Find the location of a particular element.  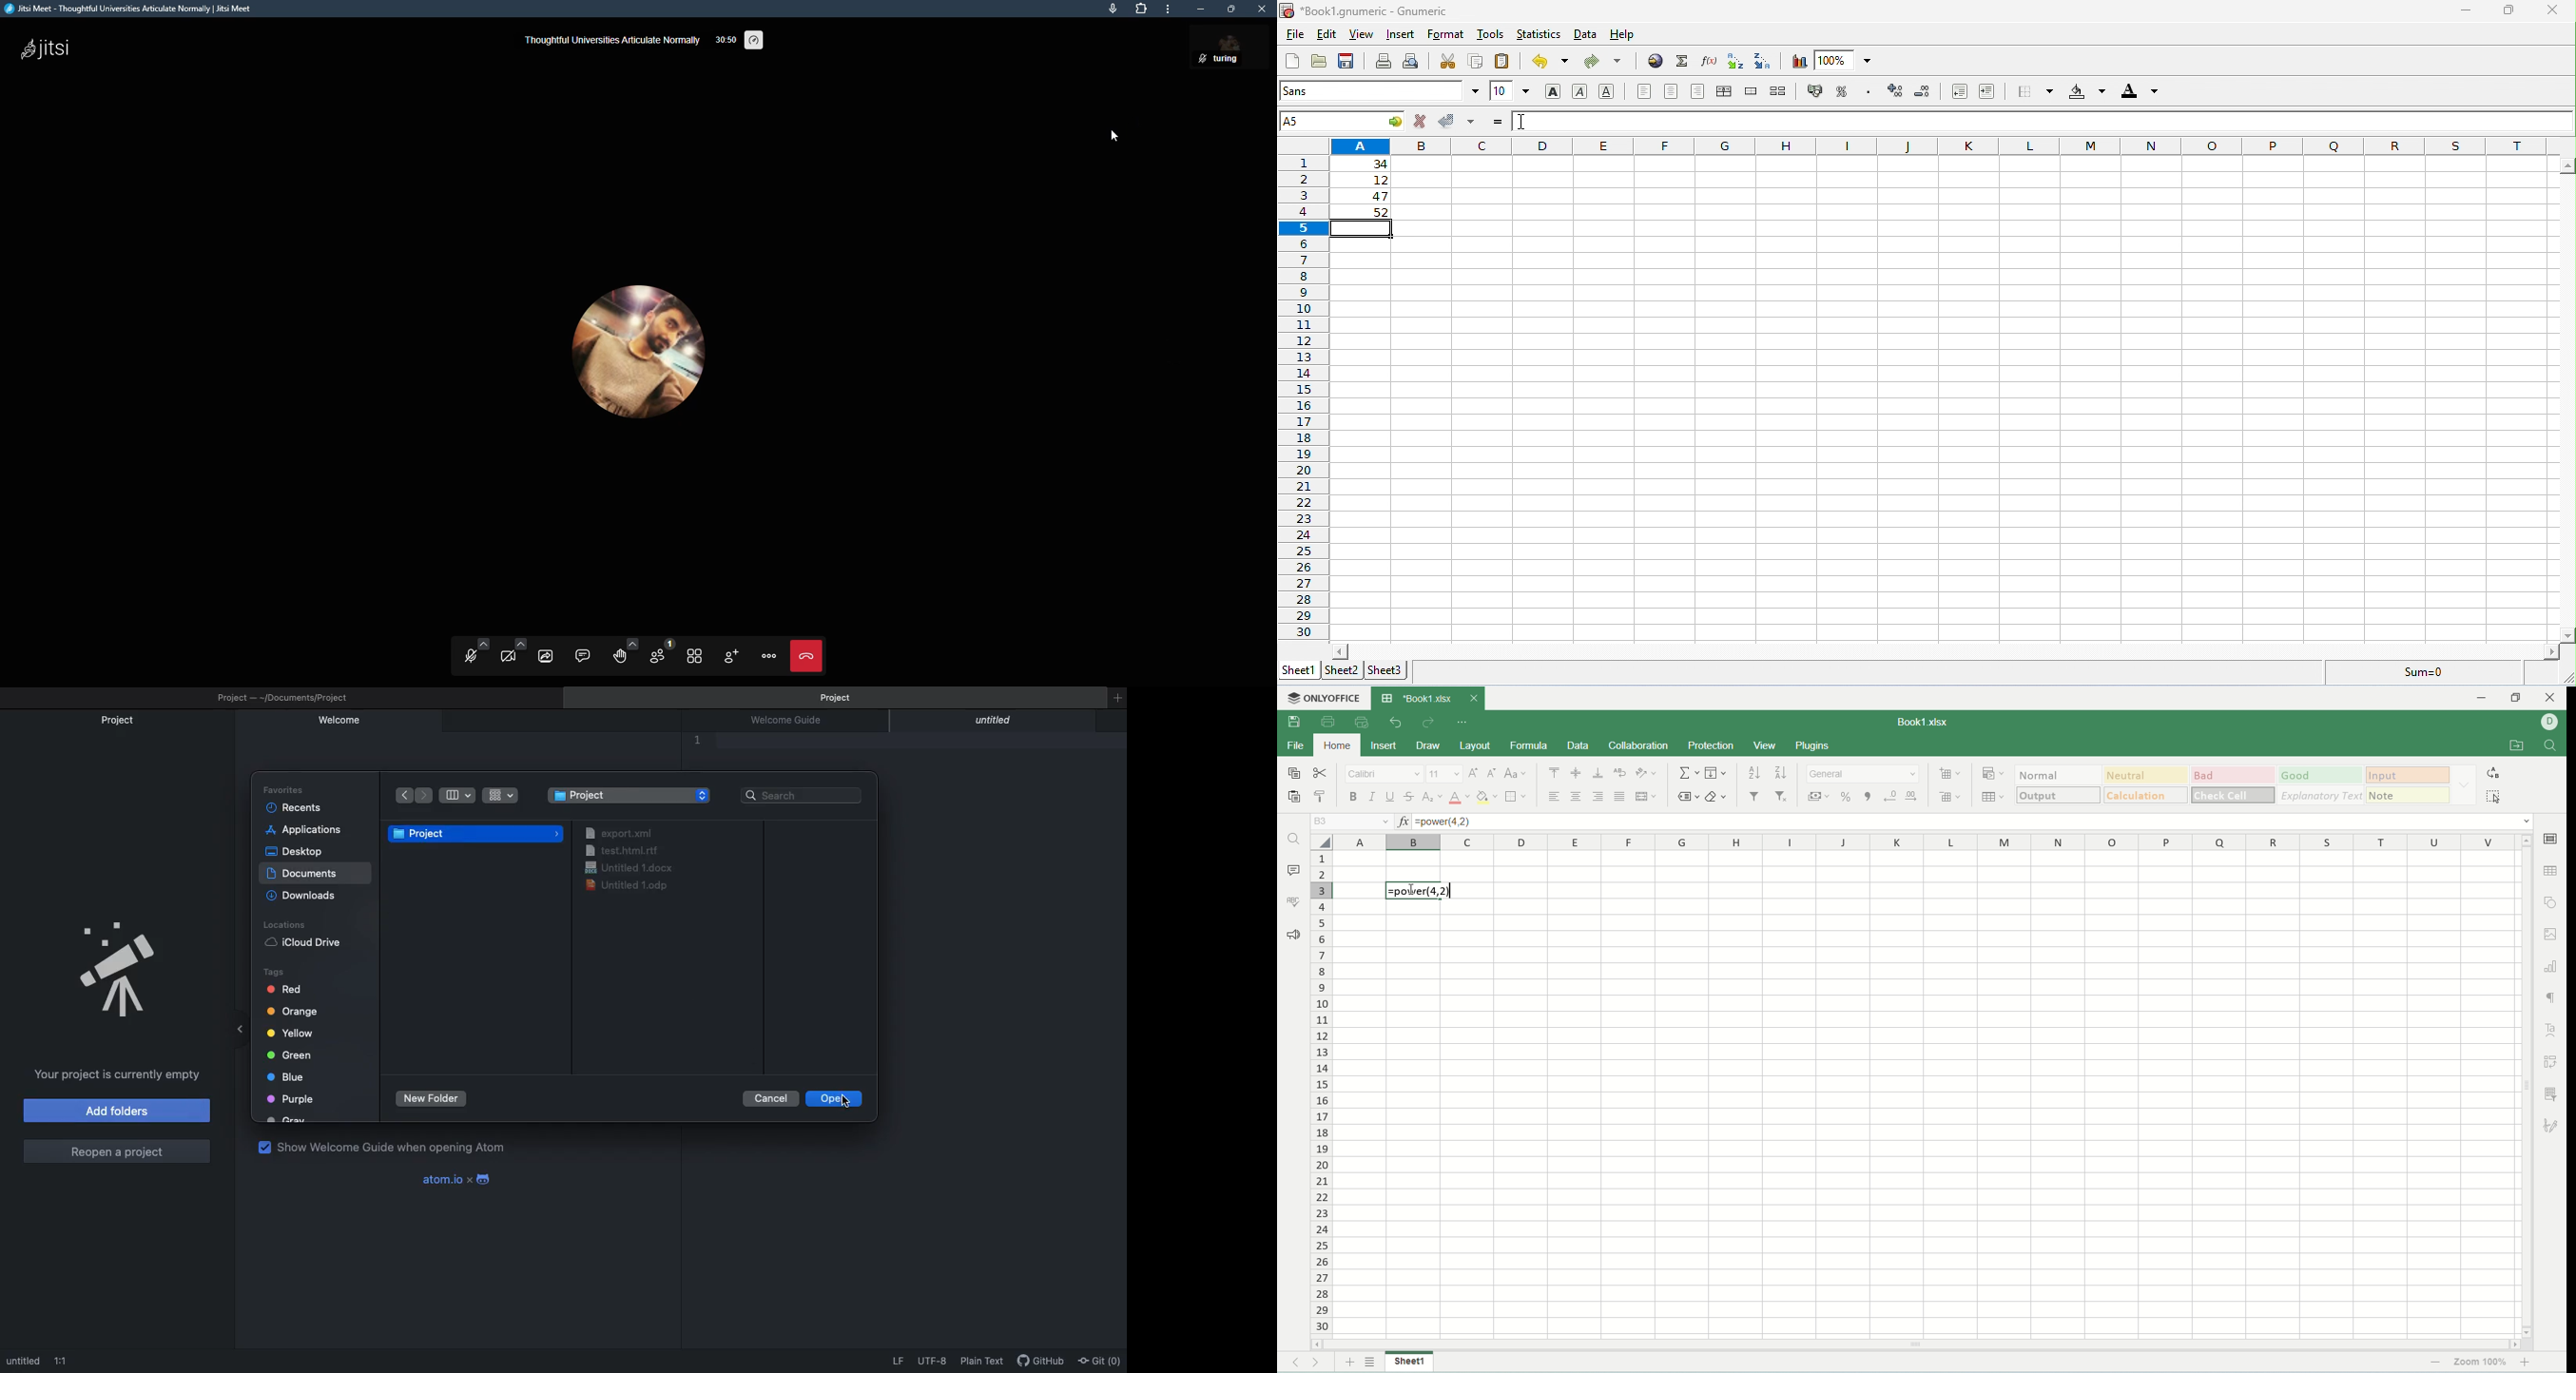

input is located at coordinates (2411, 774).